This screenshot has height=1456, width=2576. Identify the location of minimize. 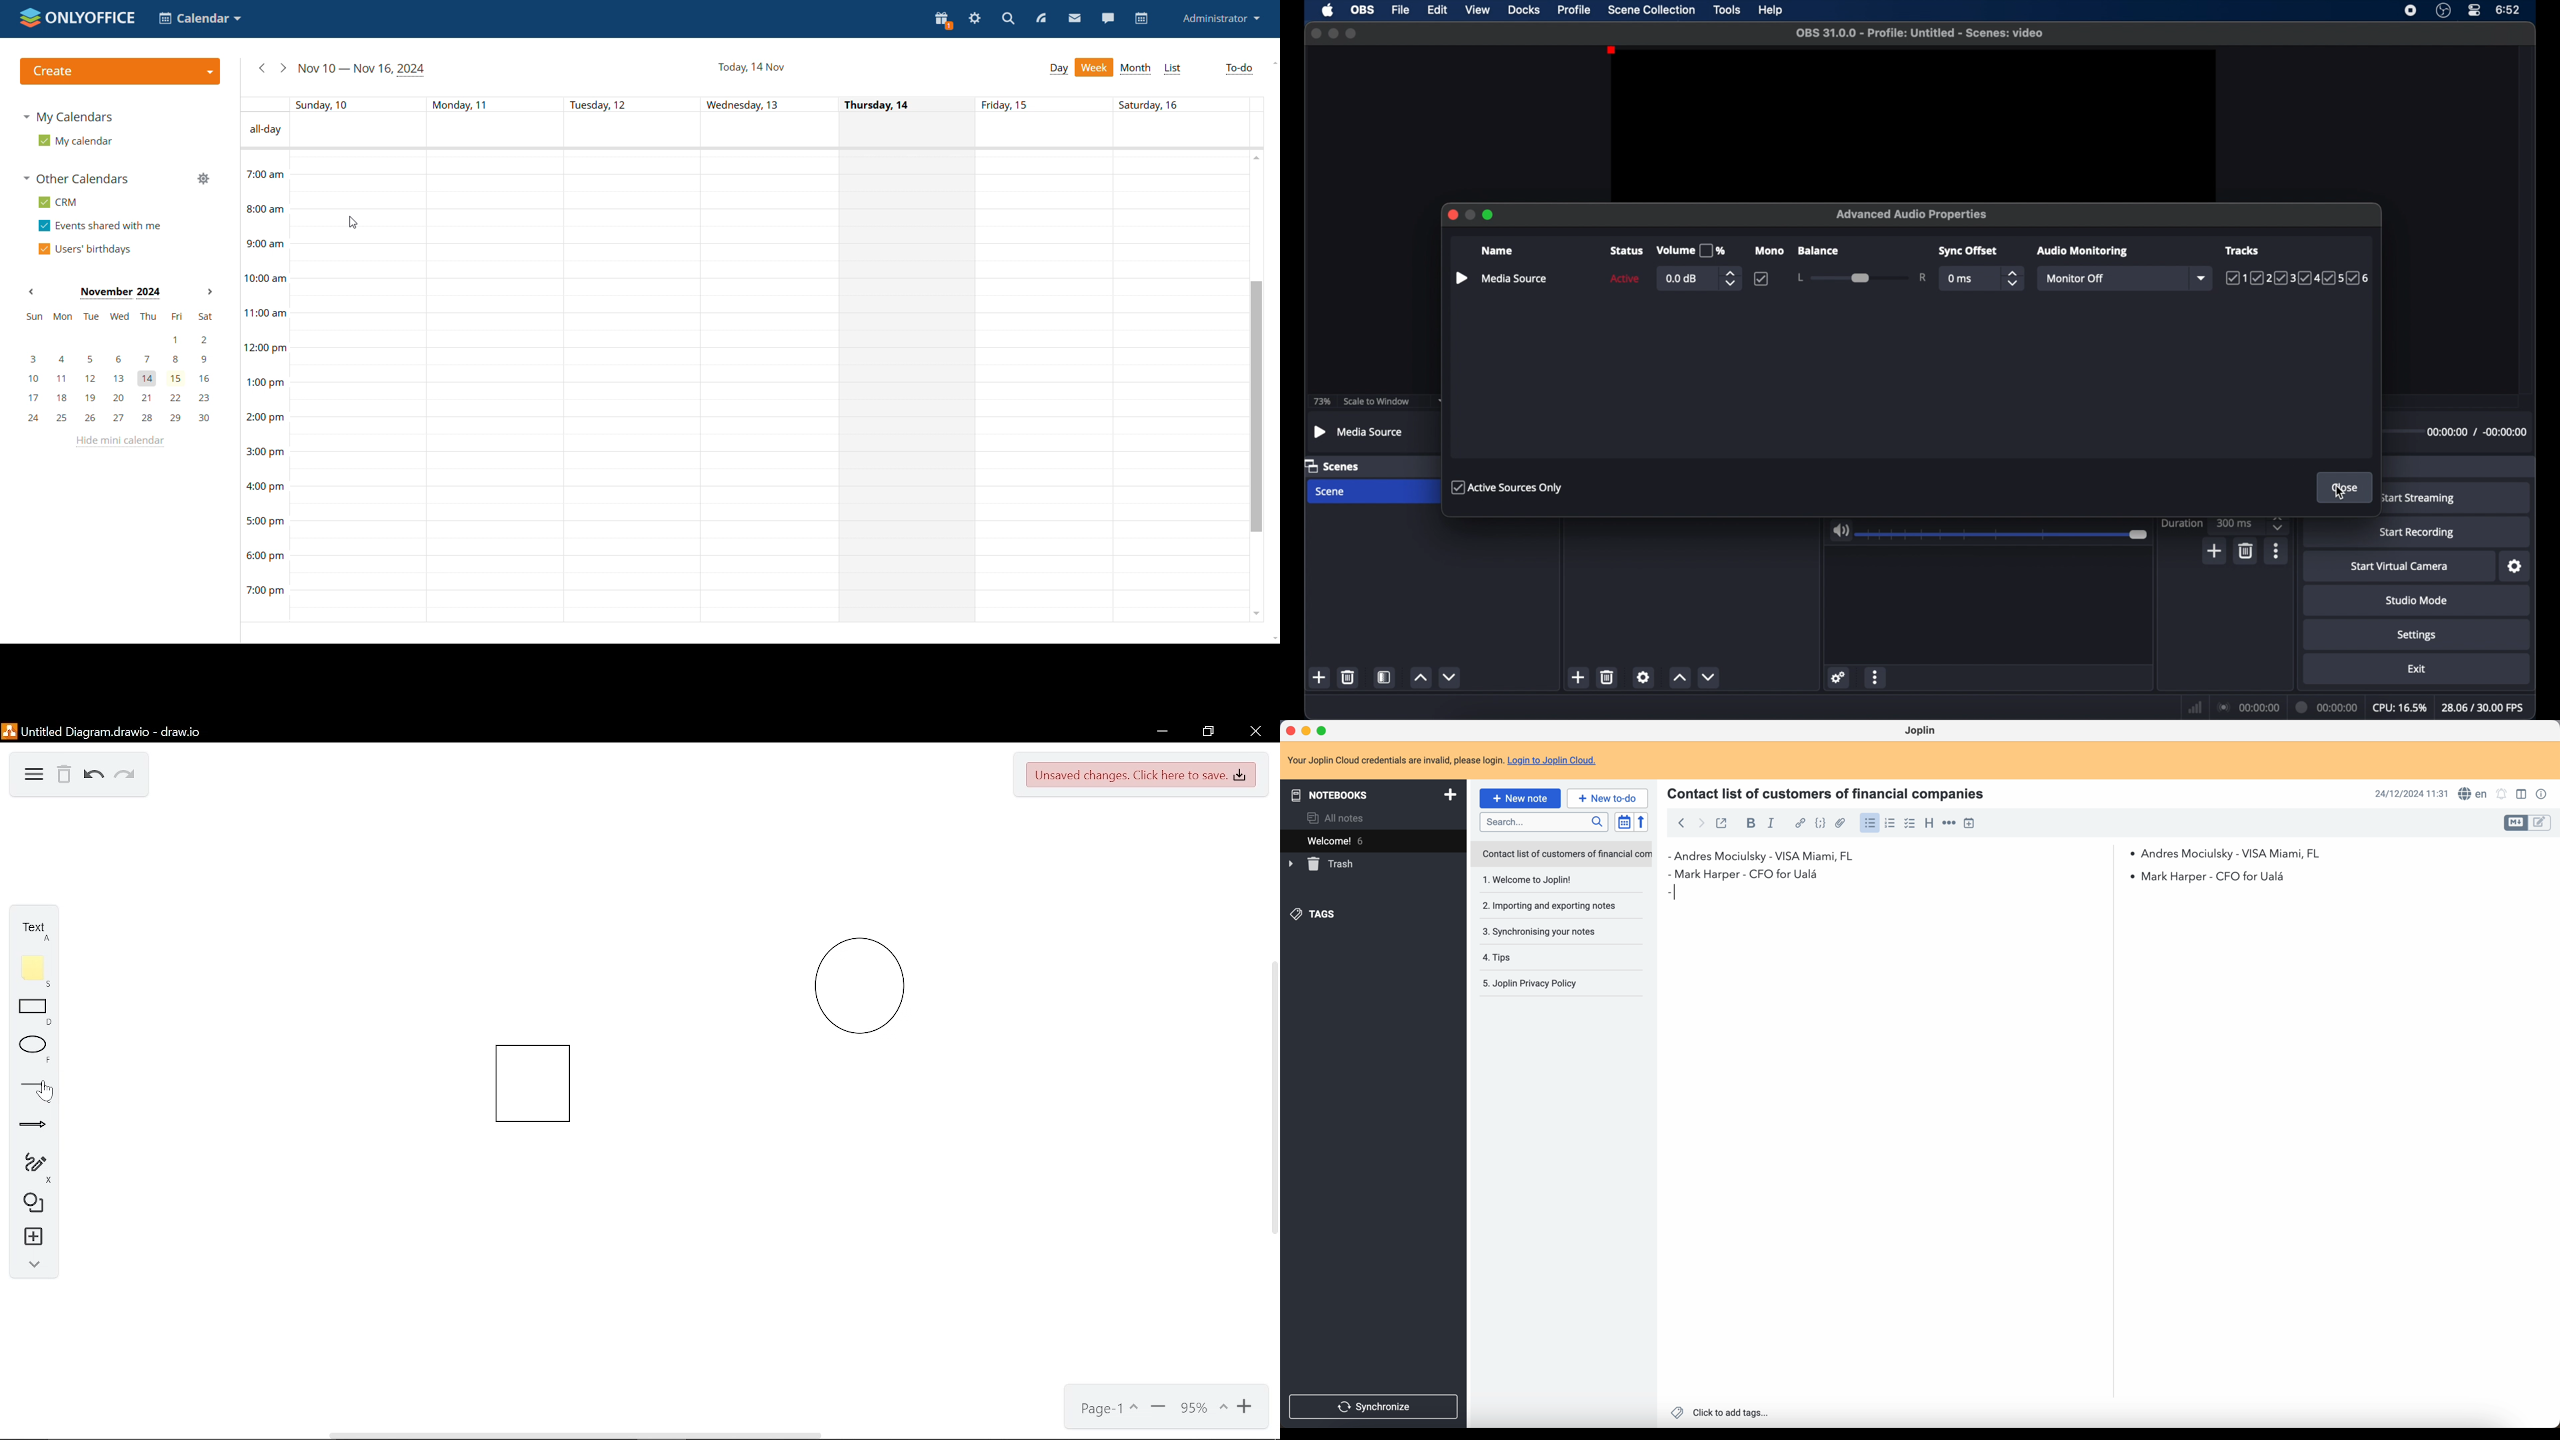
(1307, 730).